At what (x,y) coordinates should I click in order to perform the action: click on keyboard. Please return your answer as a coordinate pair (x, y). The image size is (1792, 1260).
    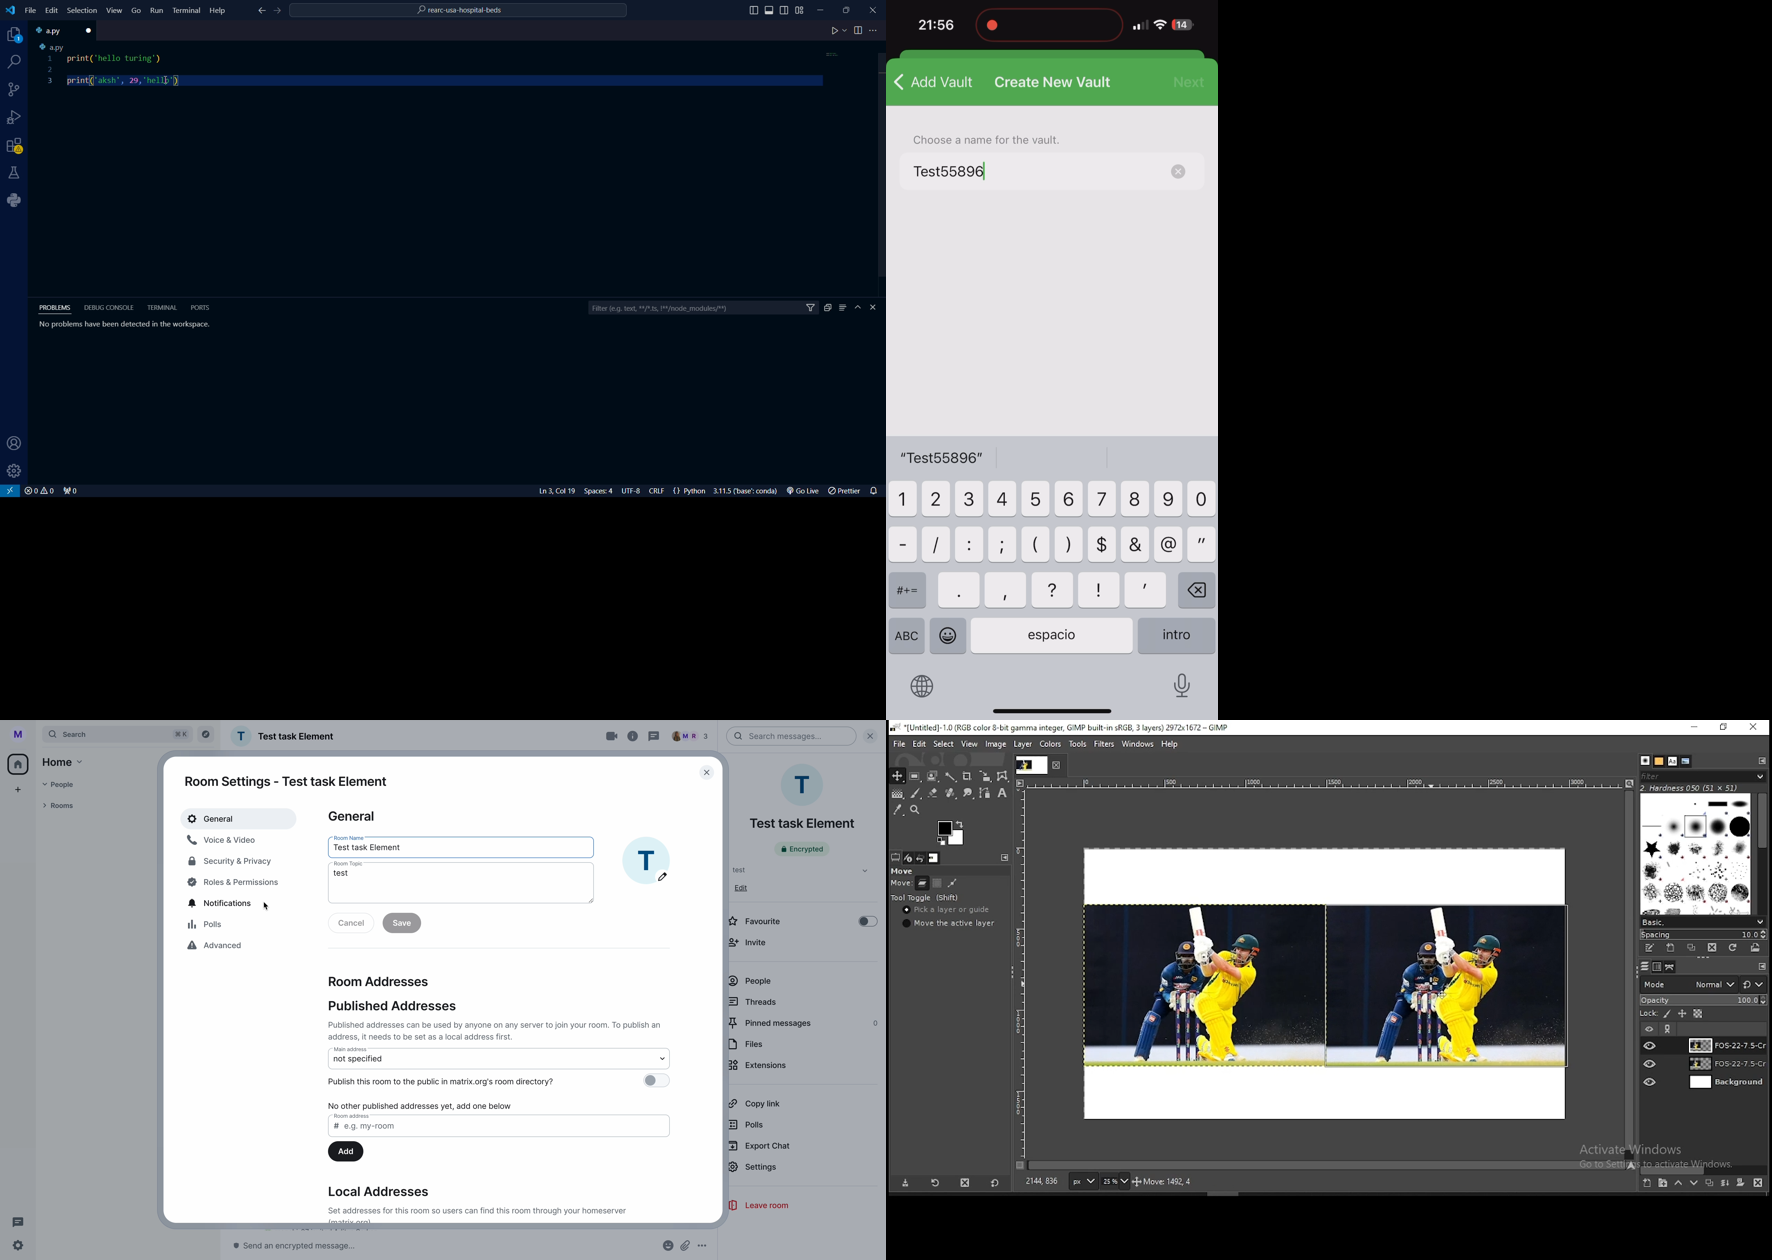
    Looking at the image, I should click on (1051, 569).